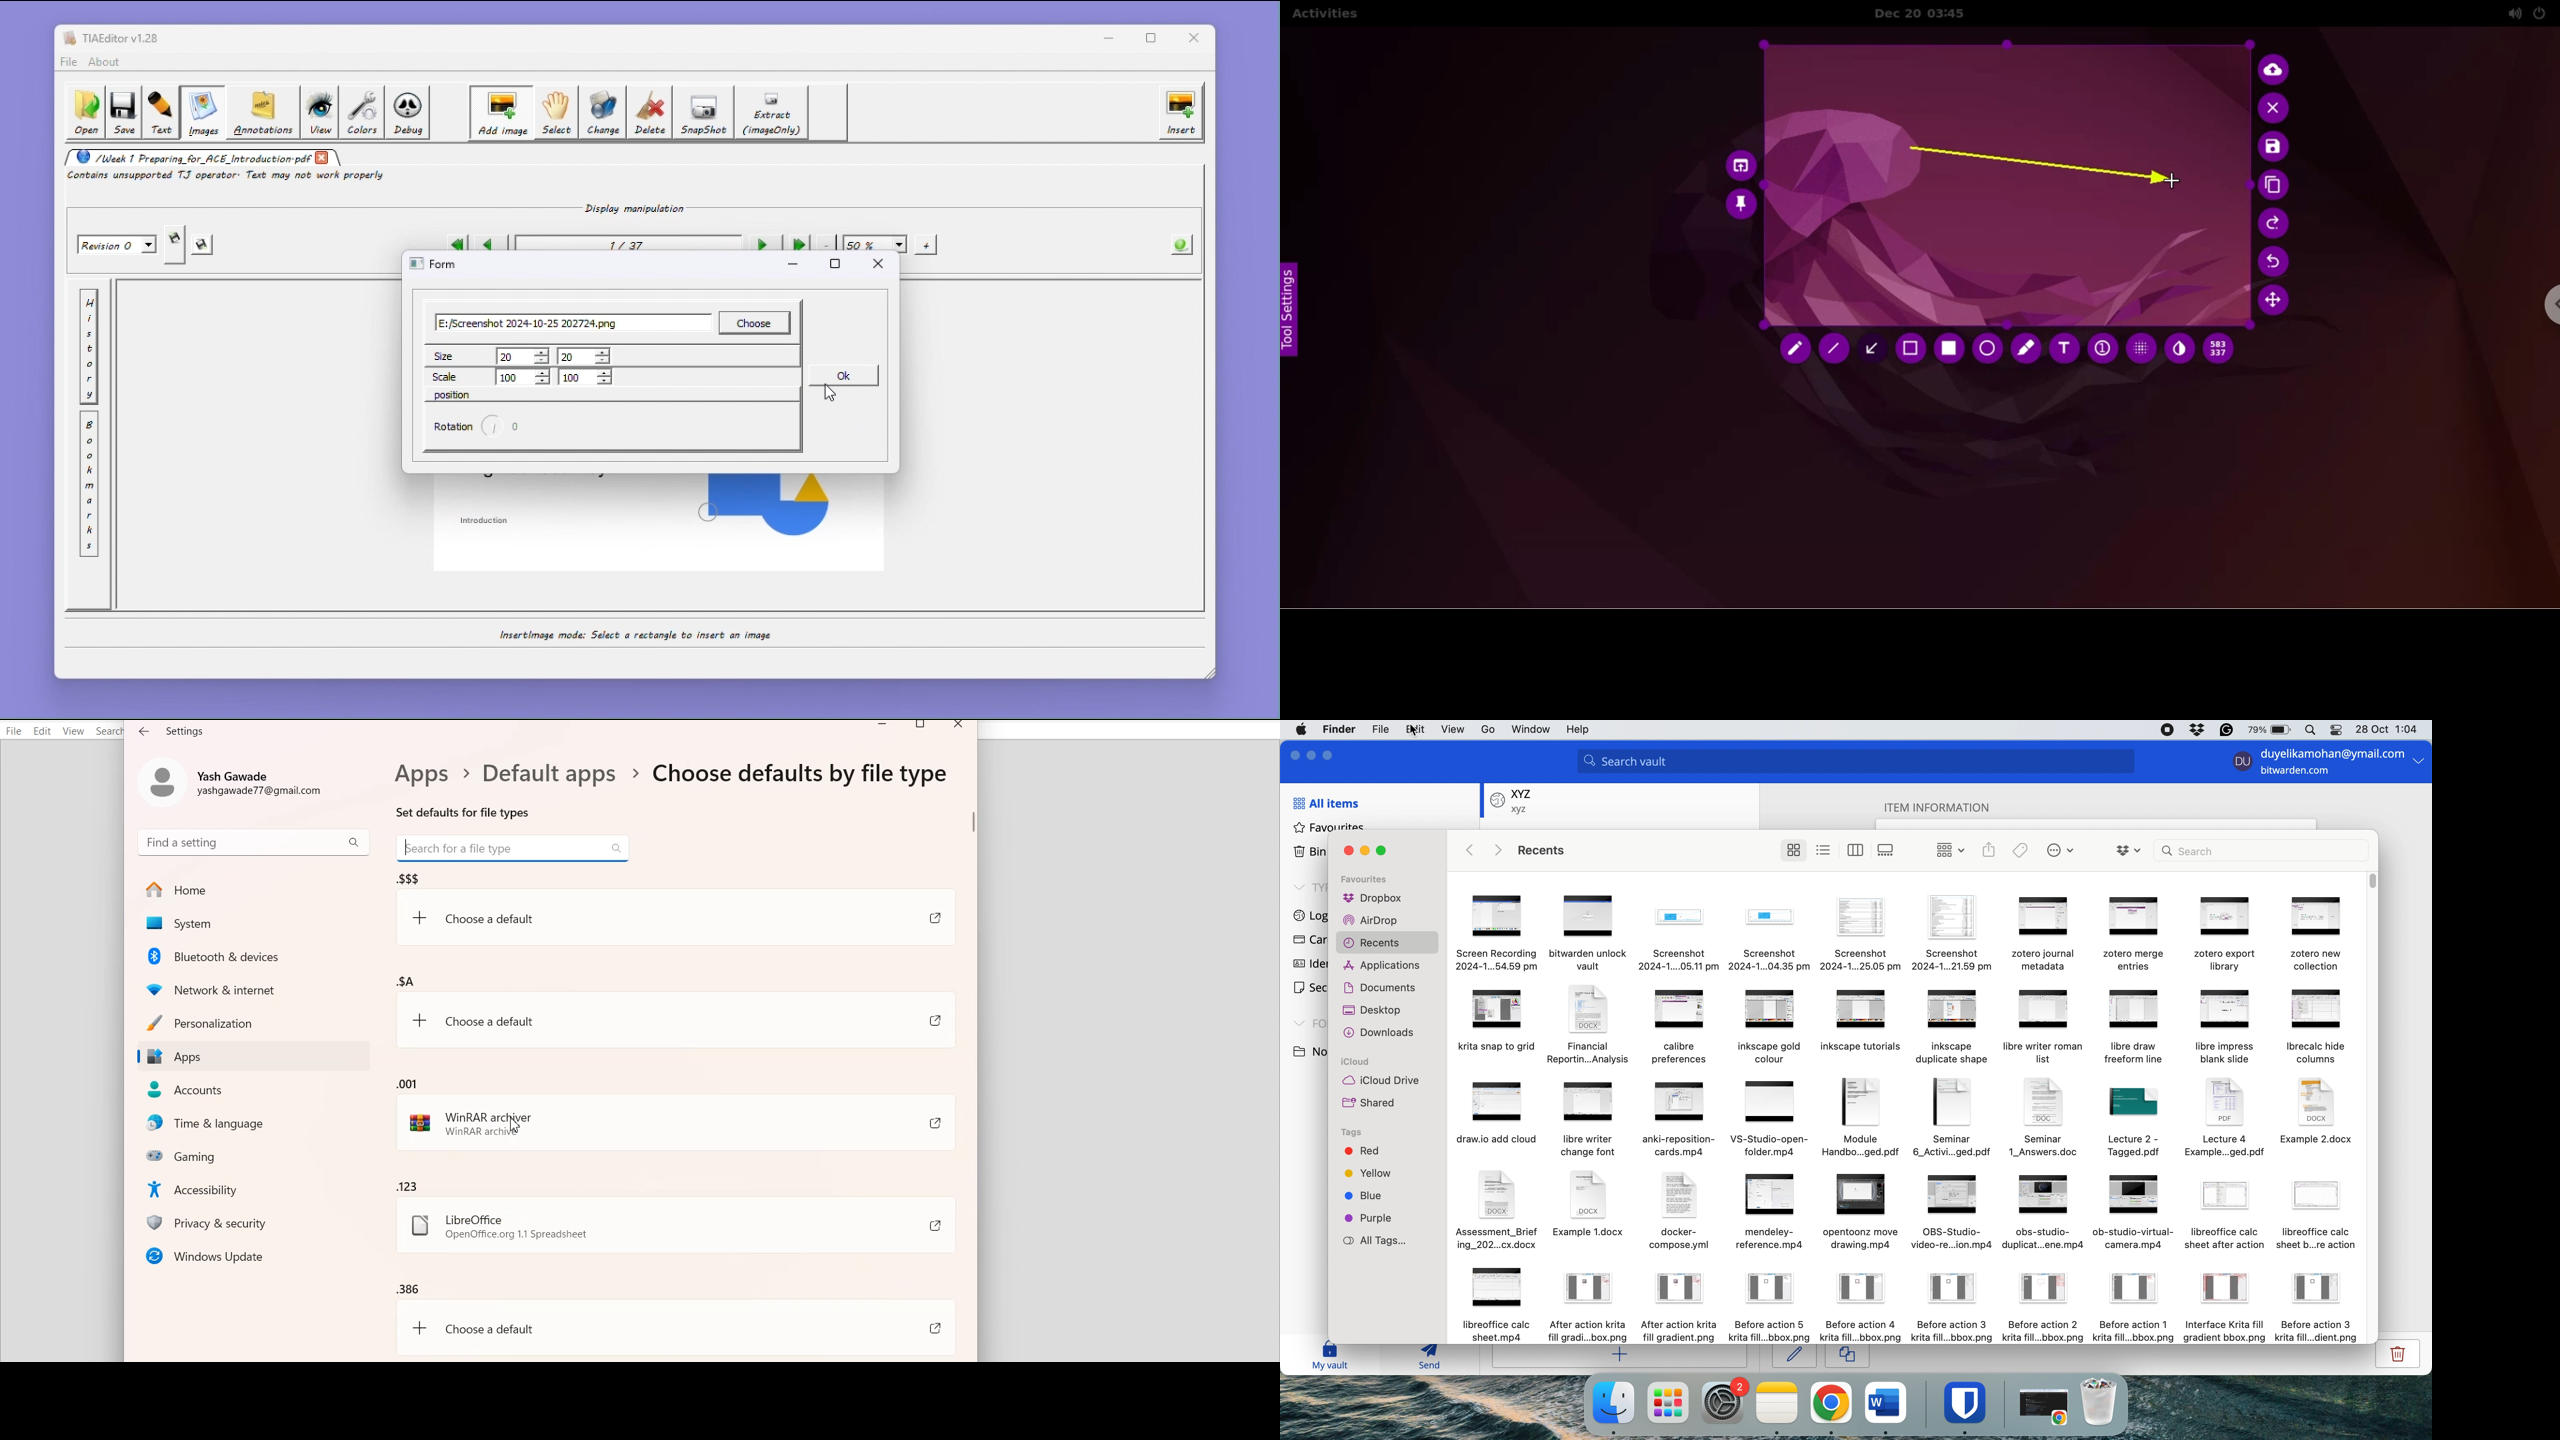 This screenshot has height=1456, width=2576. Describe the element at coordinates (253, 1023) in the screenshot. I see `Personalization` at that location.